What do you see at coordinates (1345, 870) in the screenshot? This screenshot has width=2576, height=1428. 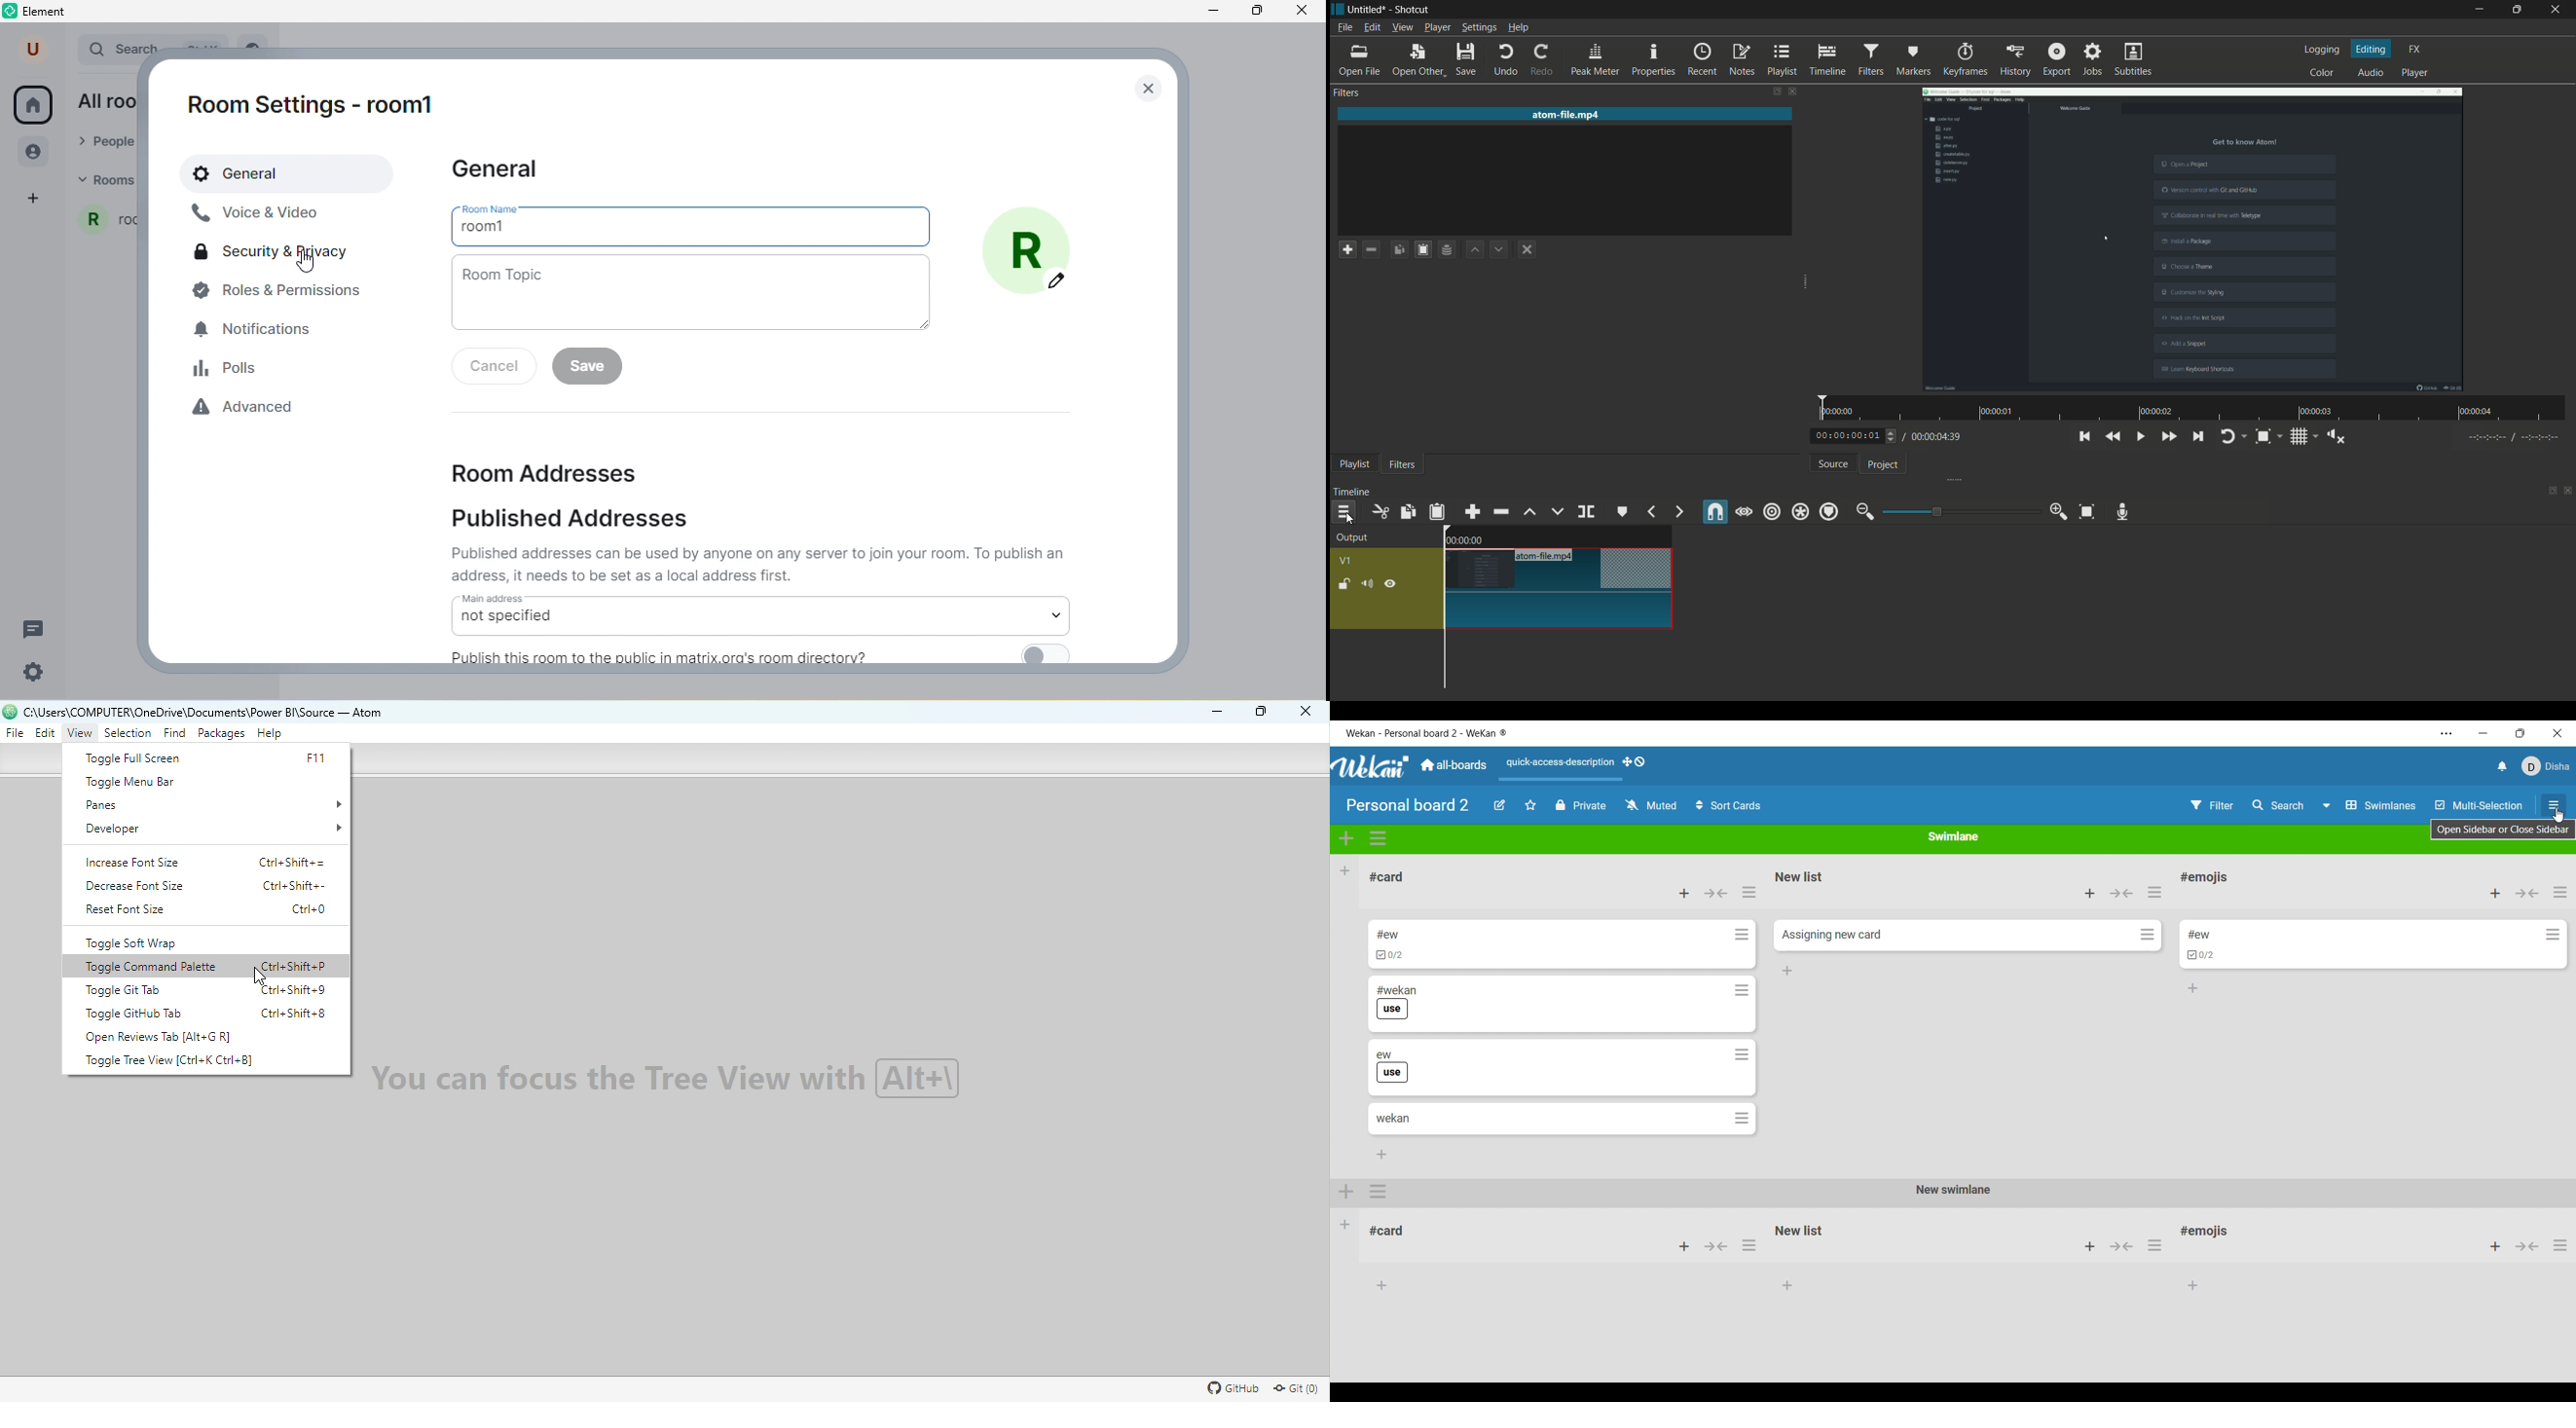 I see `Add list` at bounding box center [1345, 870].